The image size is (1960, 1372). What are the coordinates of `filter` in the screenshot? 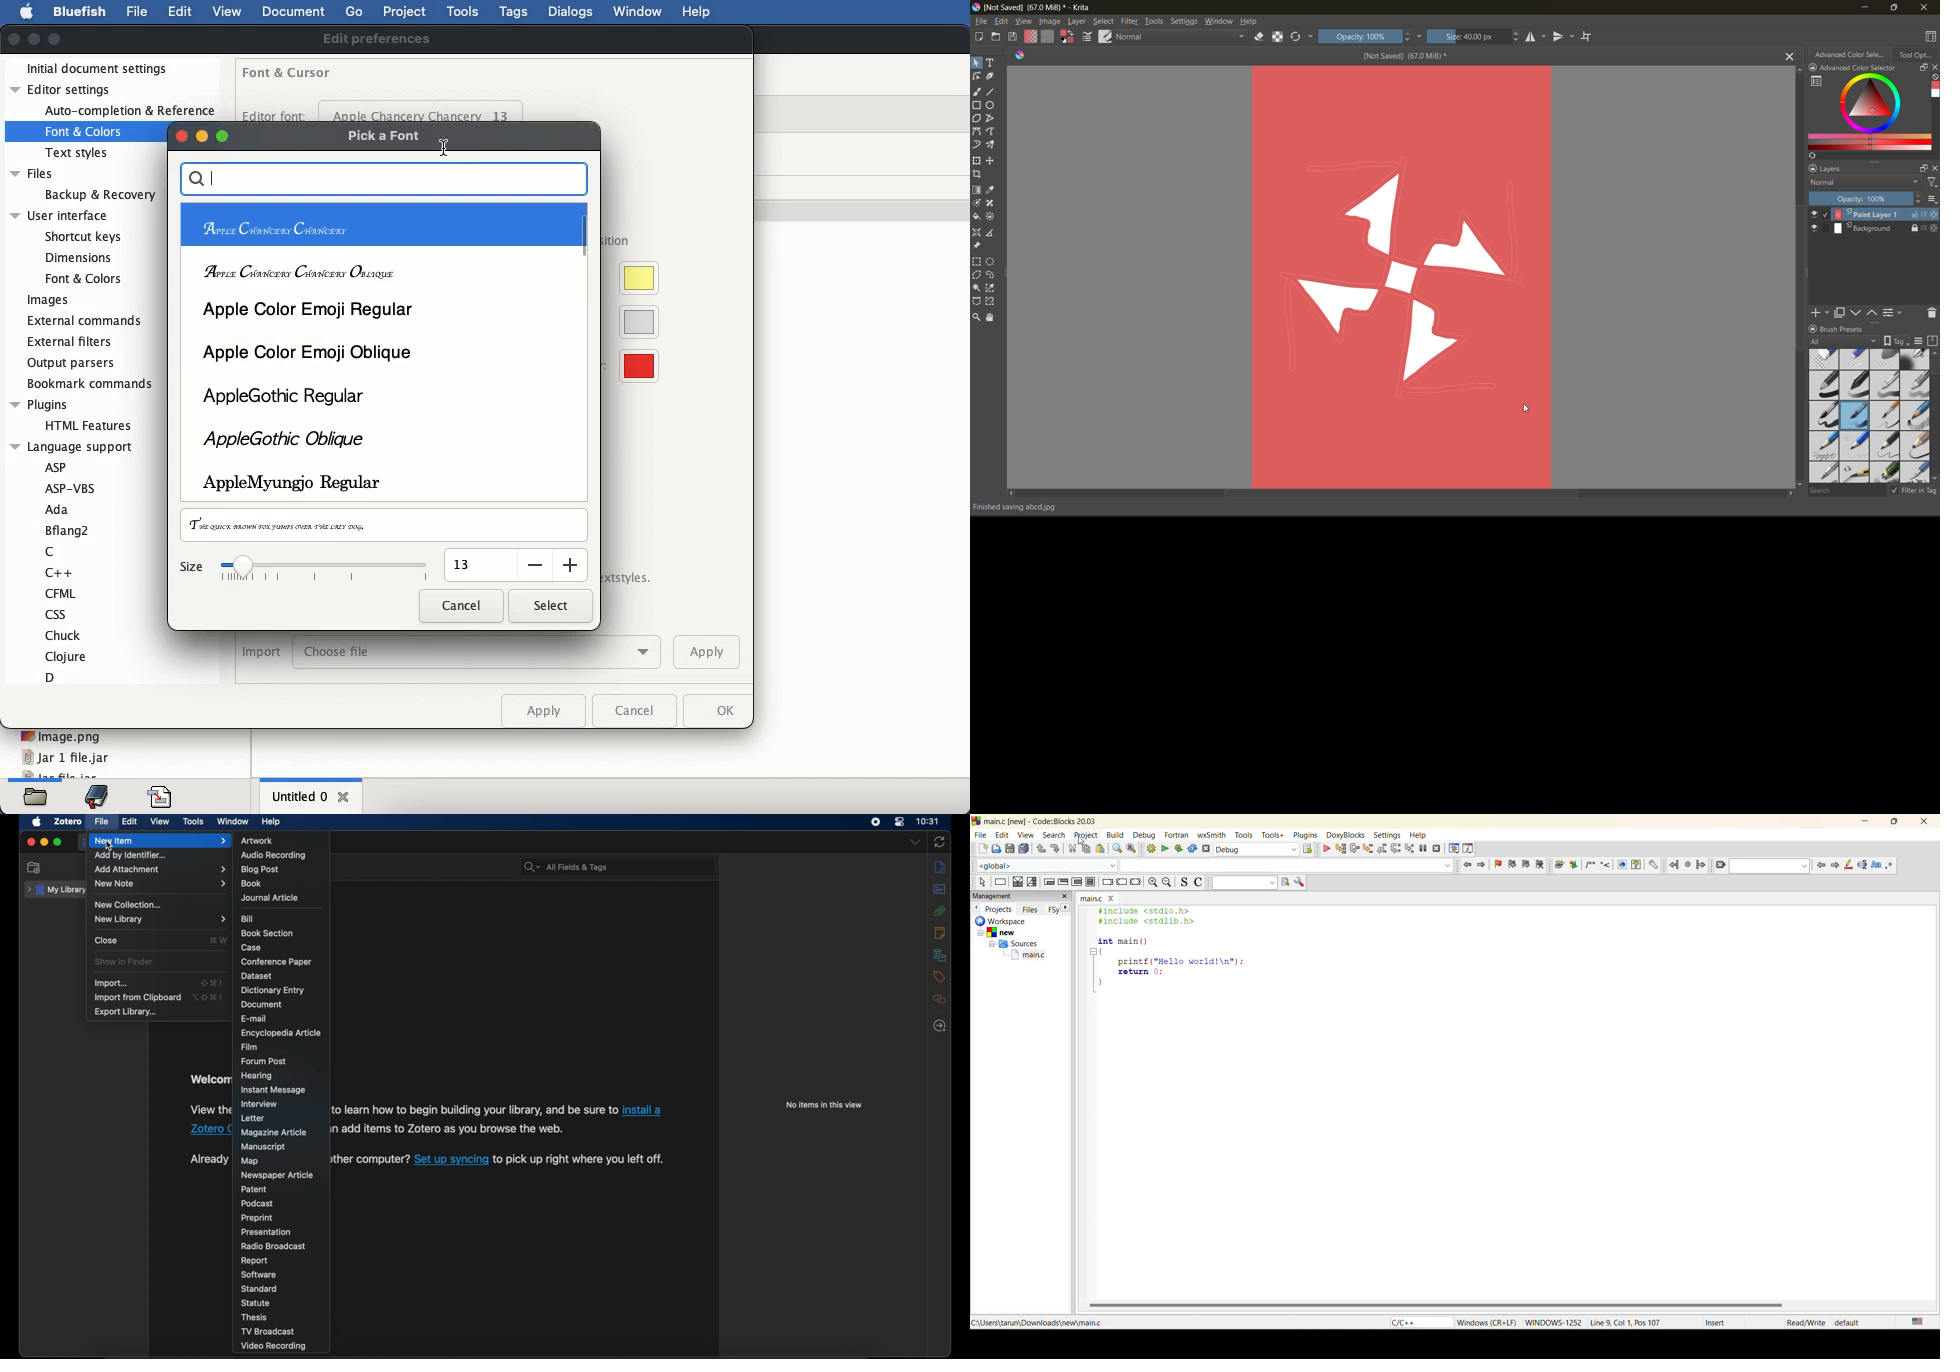 It's located at (1131, 21).